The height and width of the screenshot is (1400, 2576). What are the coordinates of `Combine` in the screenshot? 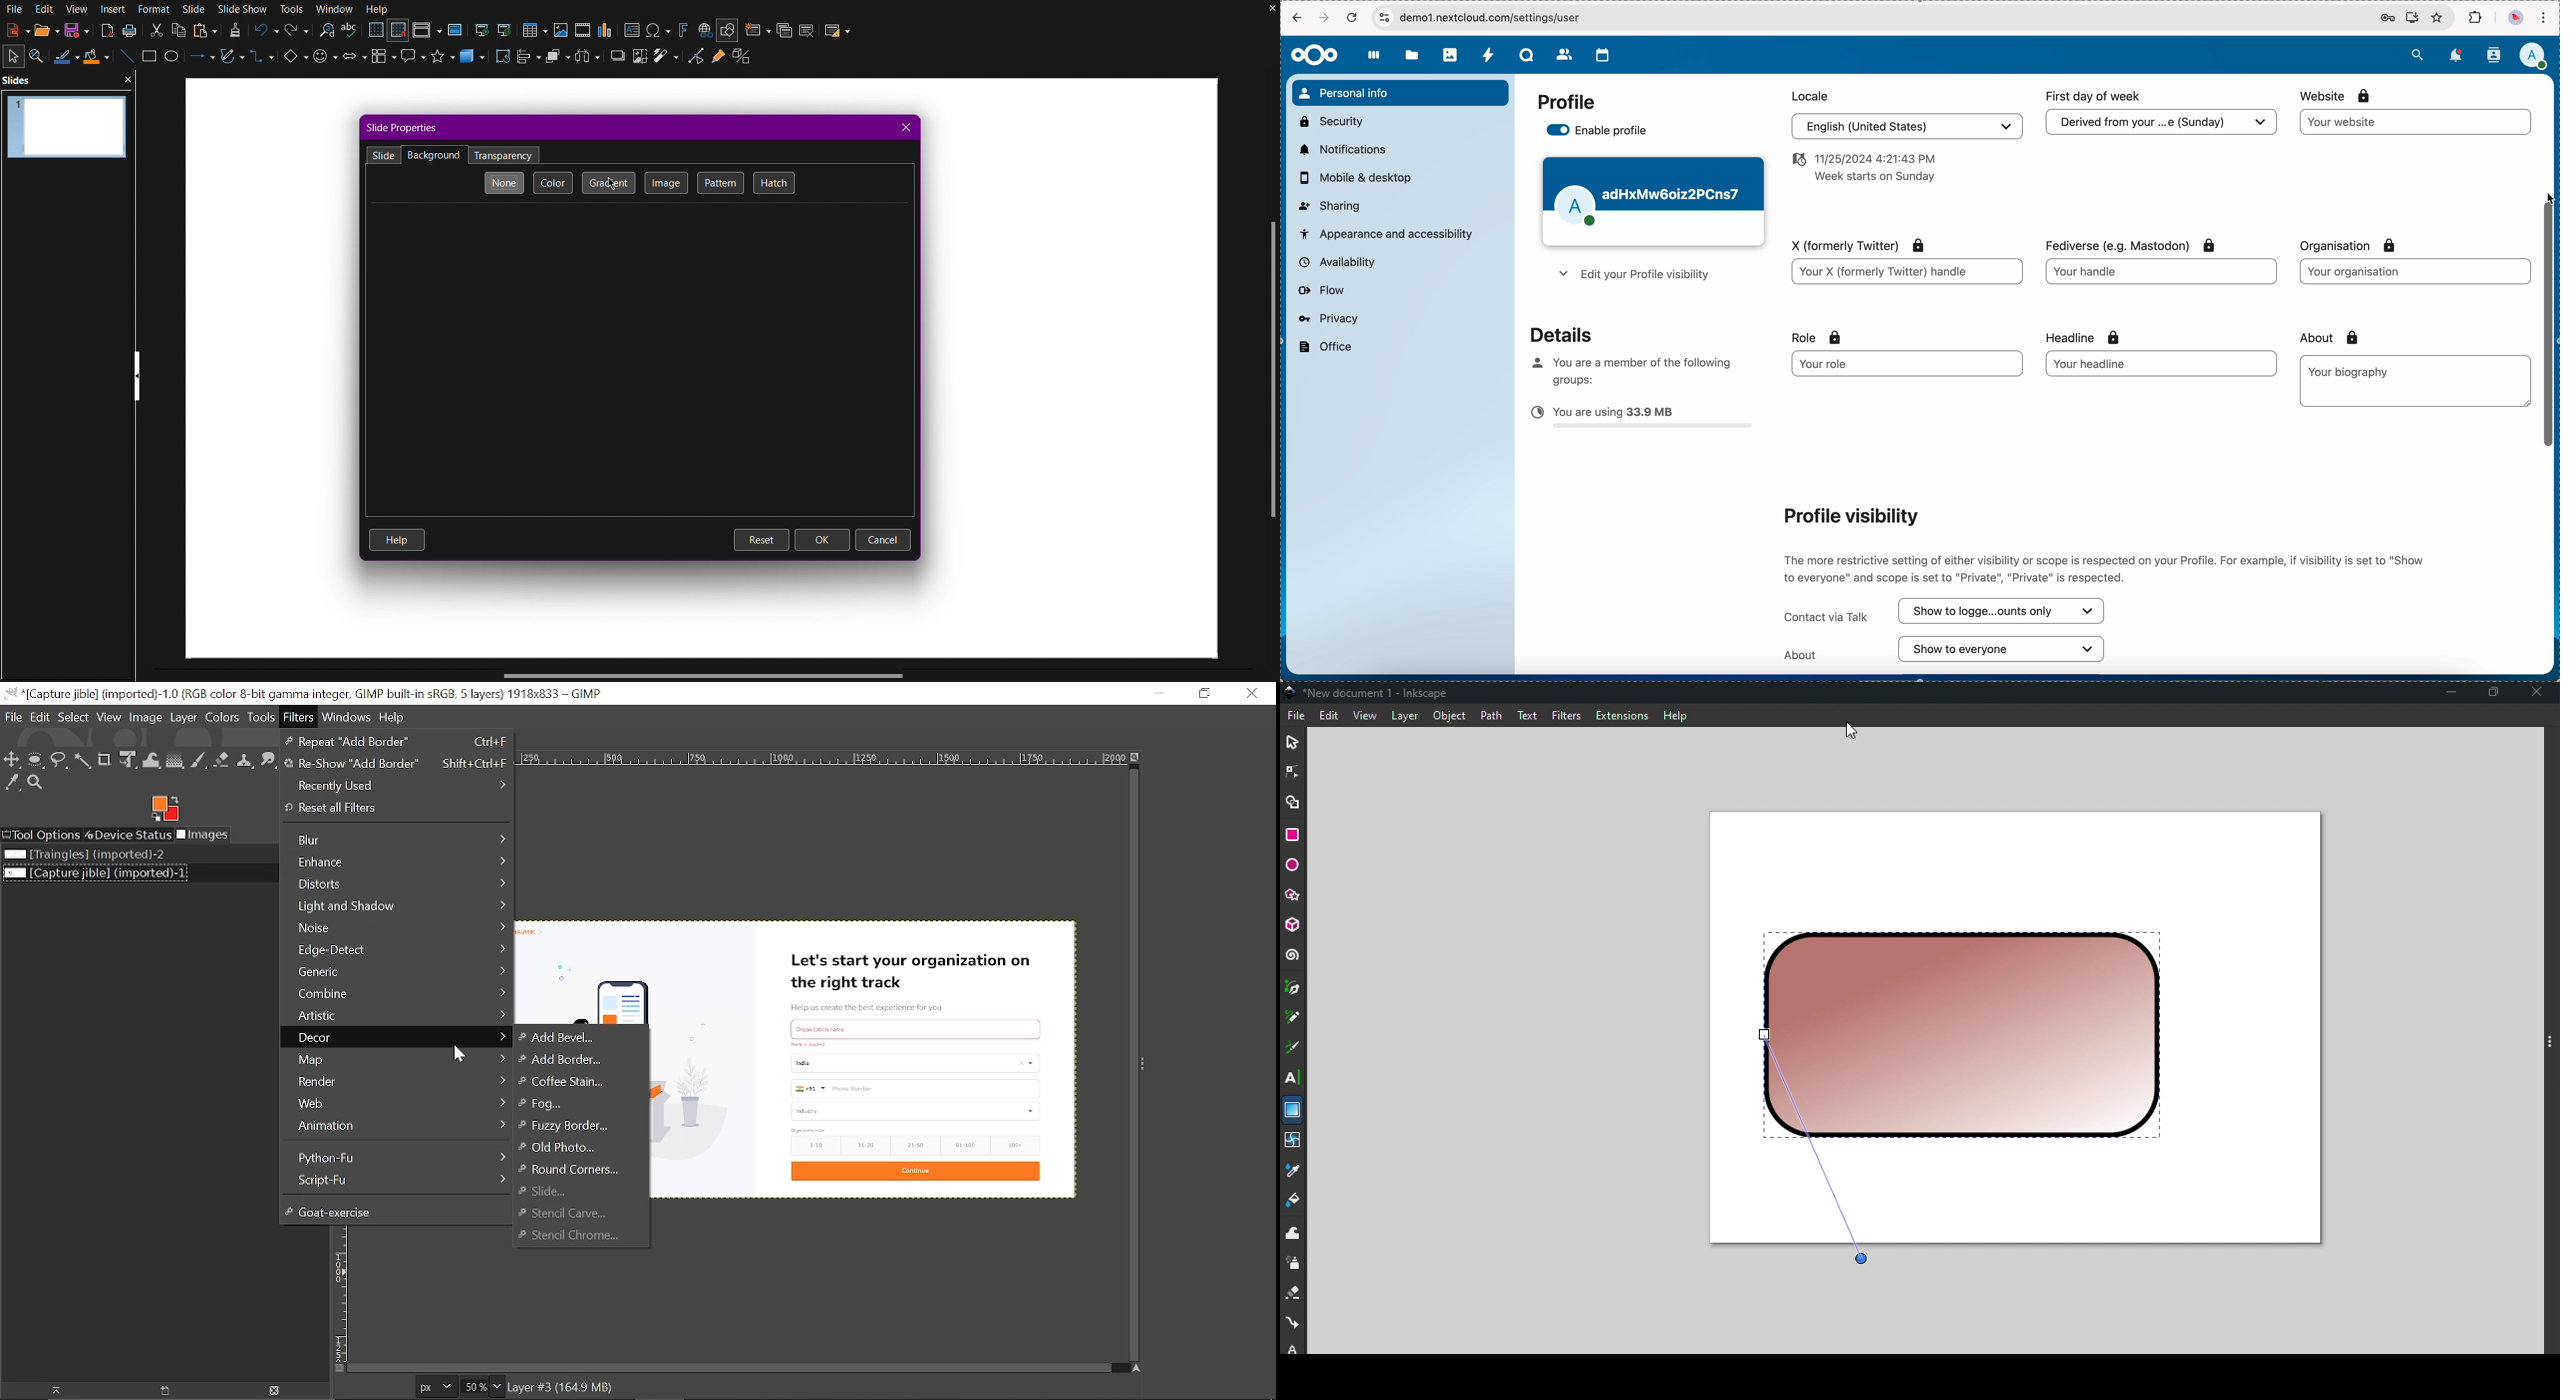 It's located at (397, 993).